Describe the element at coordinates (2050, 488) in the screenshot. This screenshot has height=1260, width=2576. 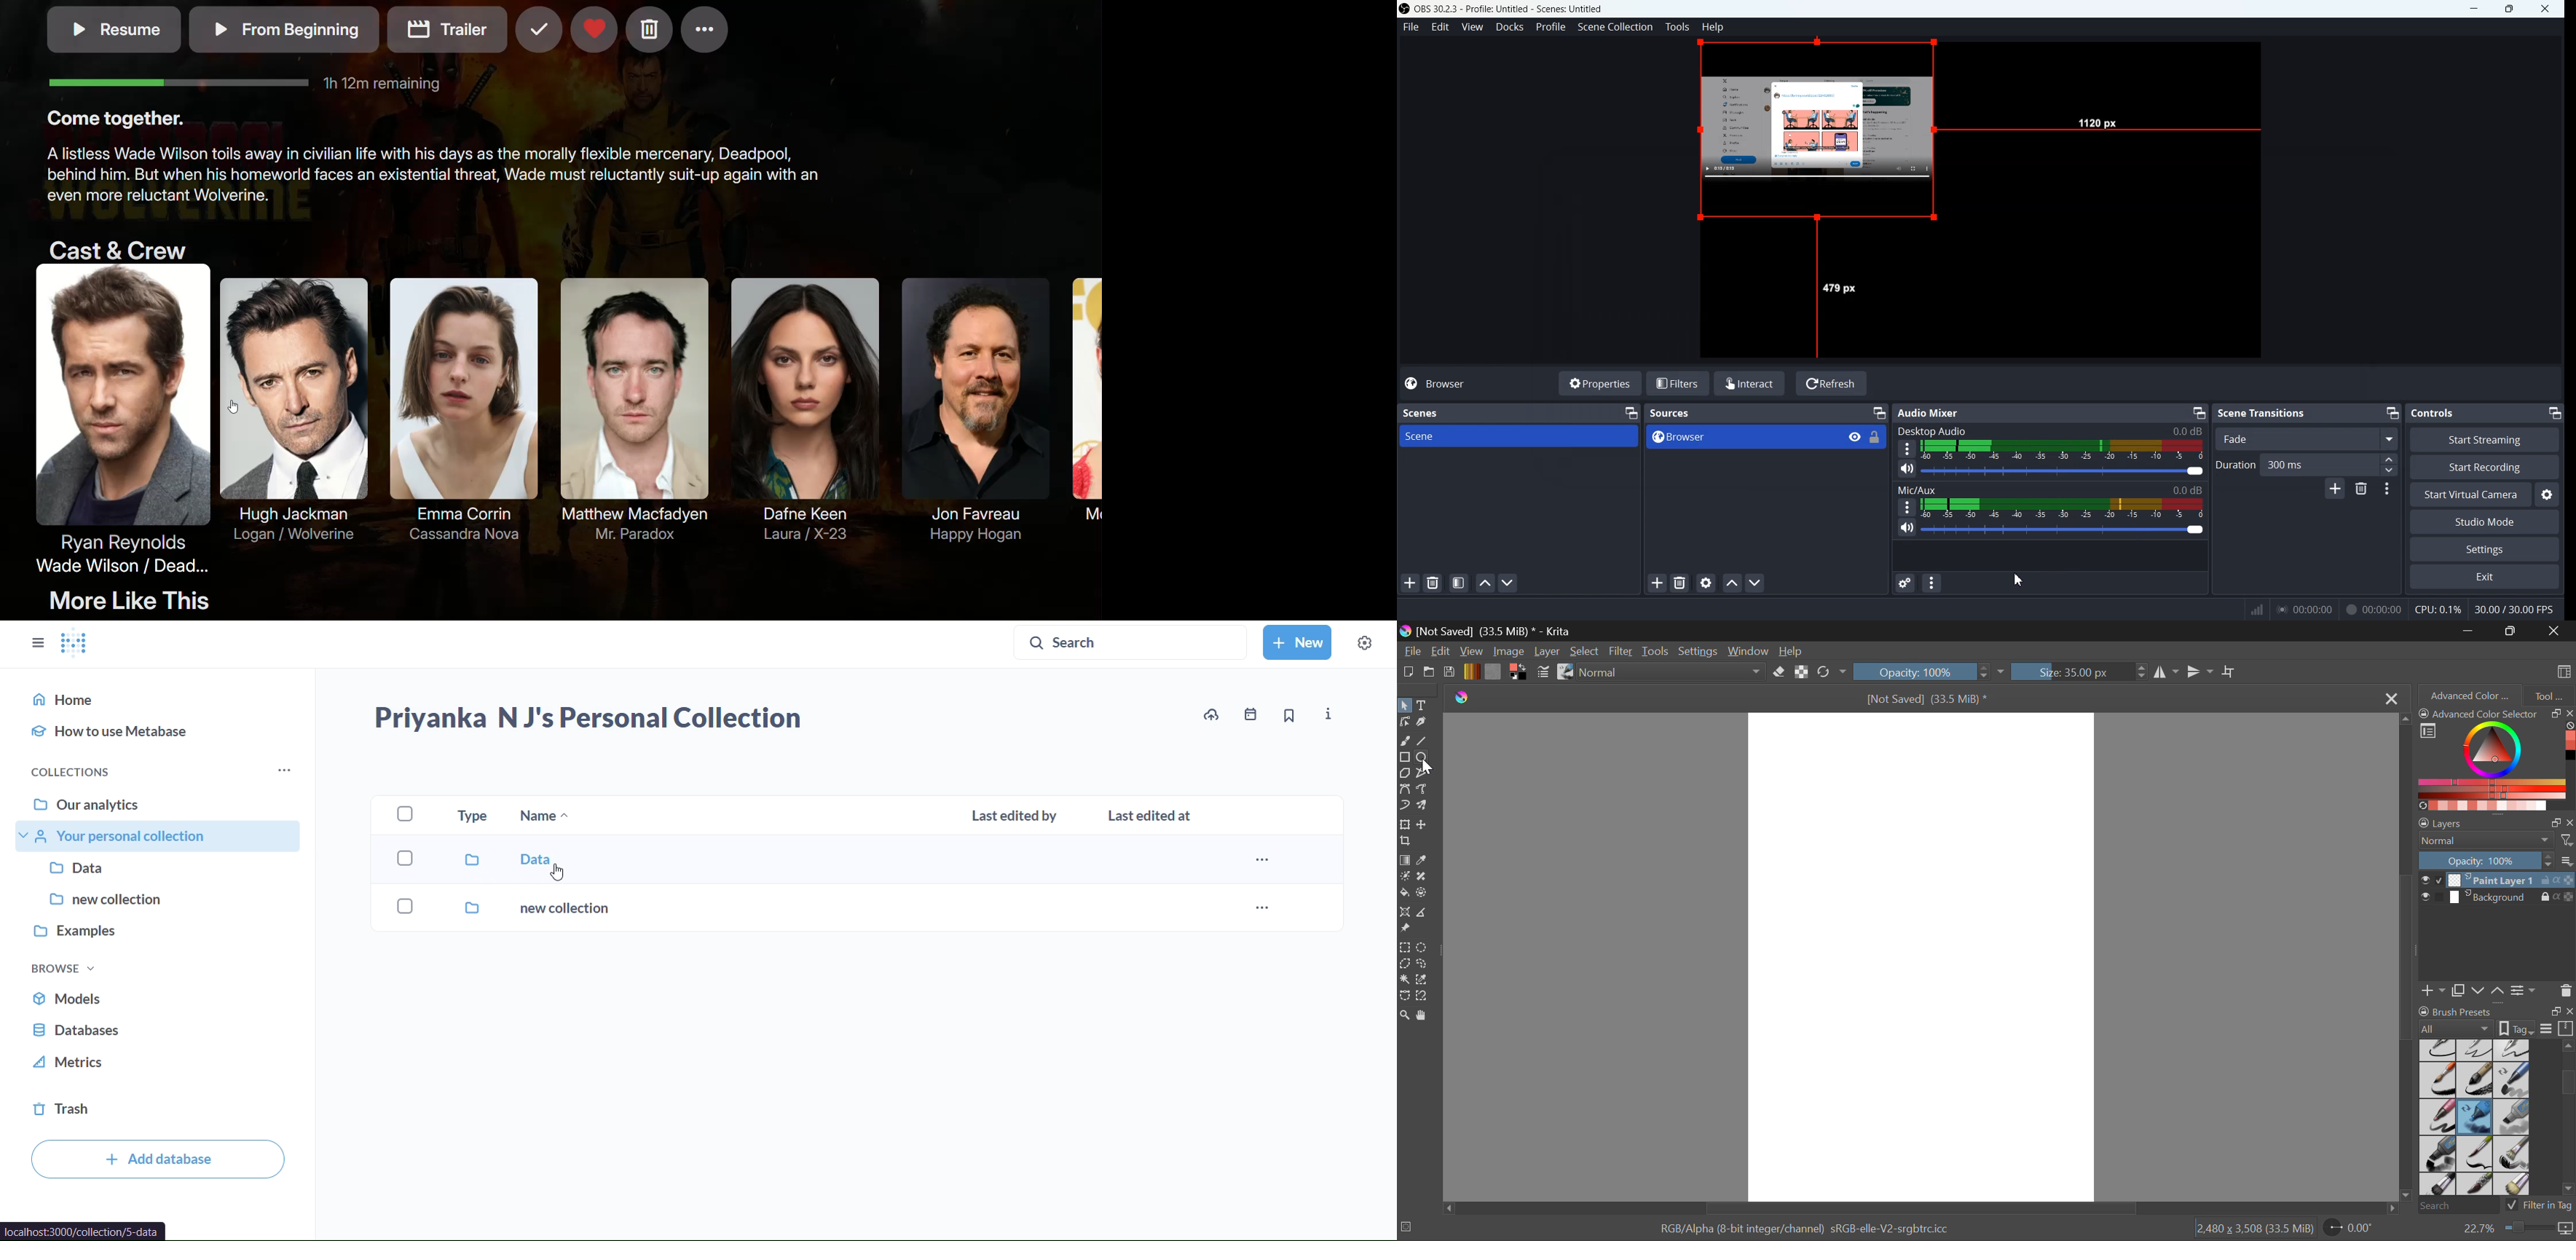
I see `Mic/Aux 0.0 dB` at that location.